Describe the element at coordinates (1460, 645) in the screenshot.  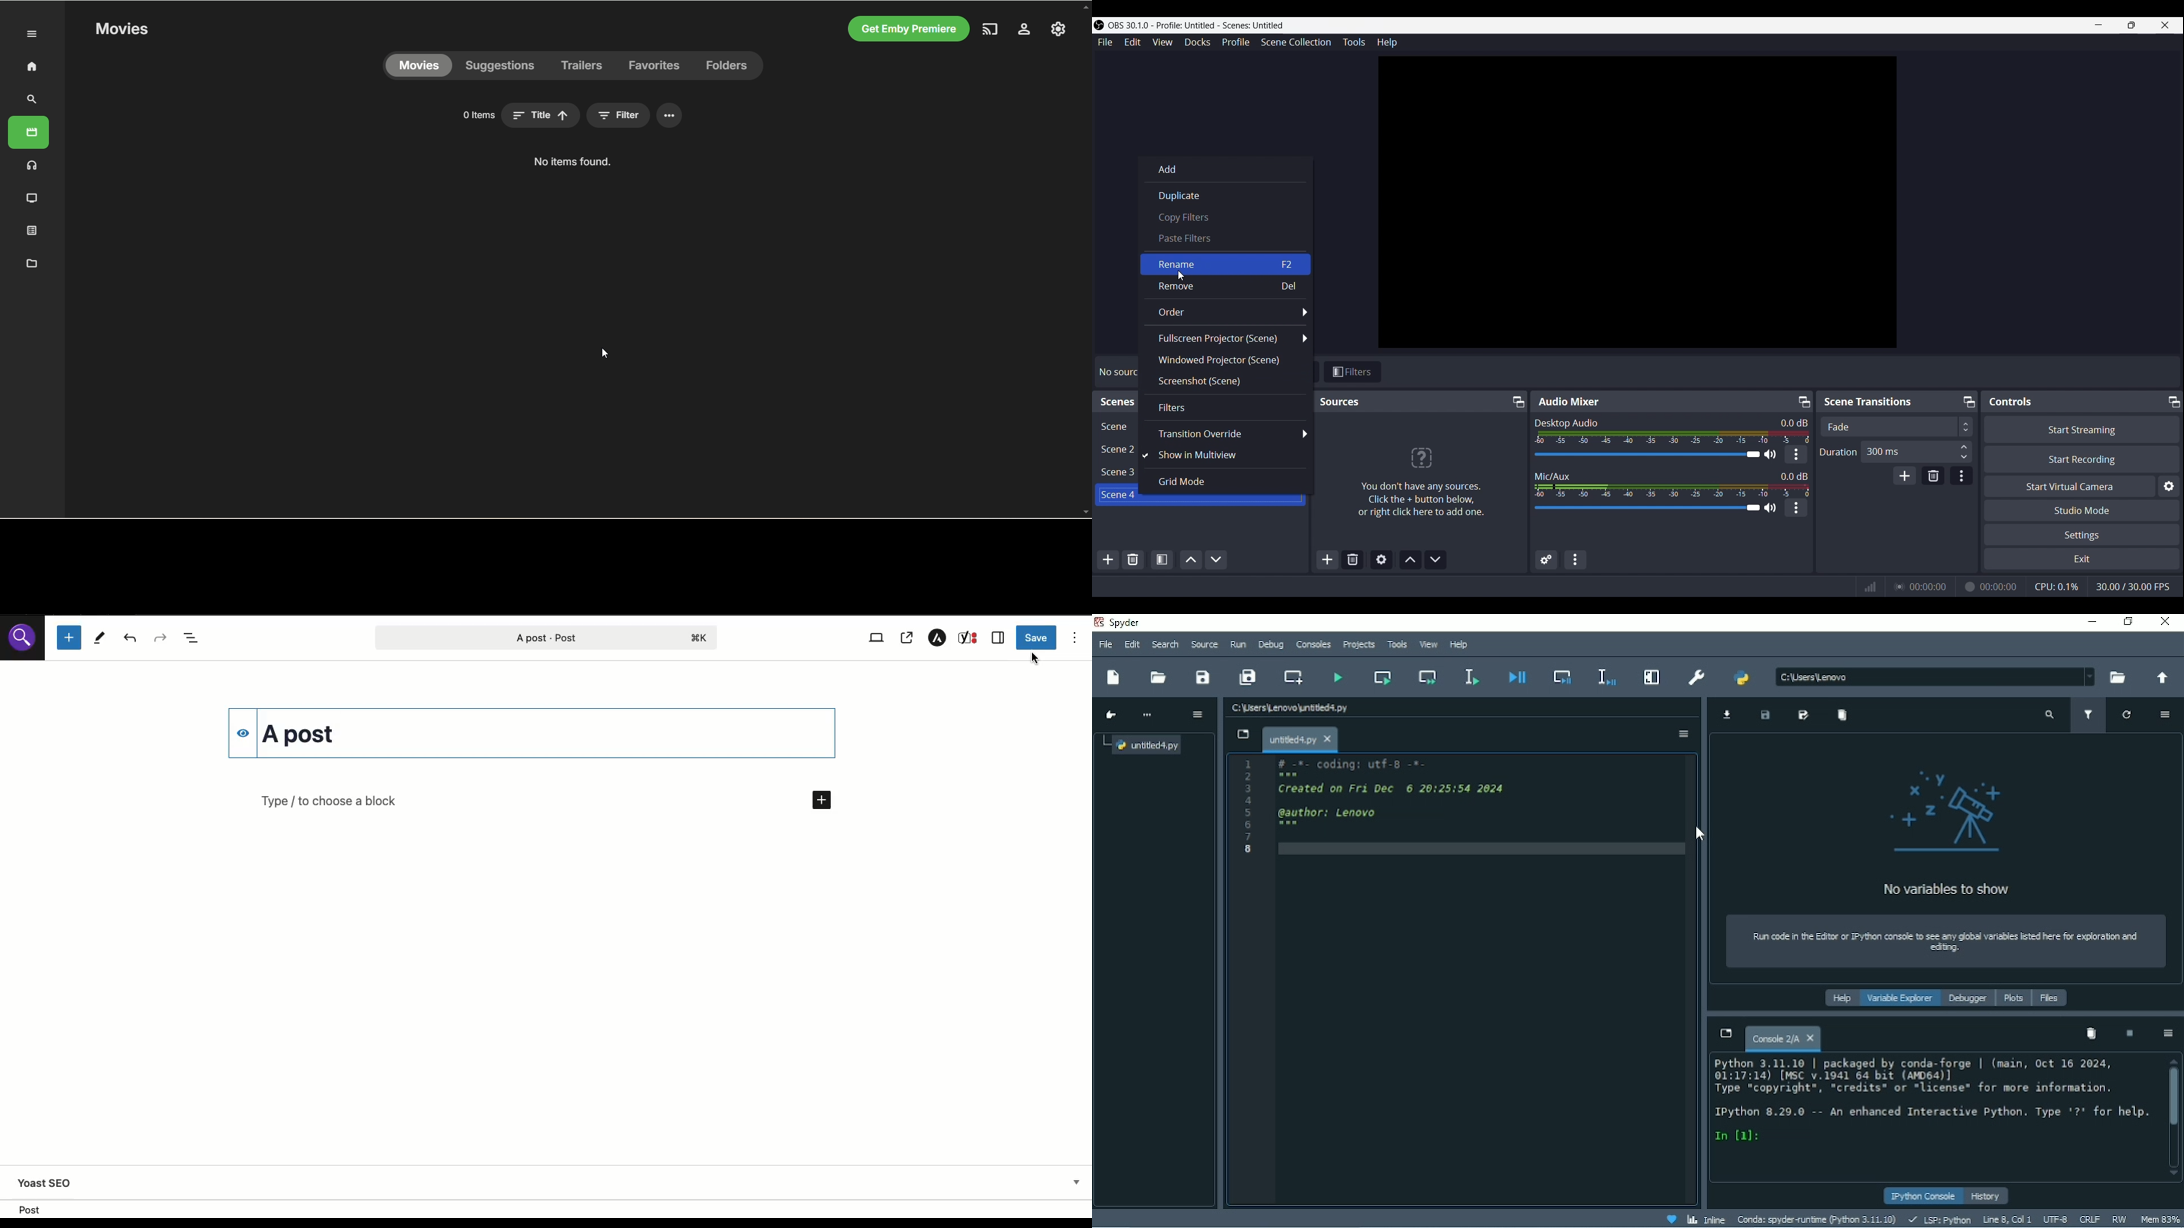
I see `Help` at that location.